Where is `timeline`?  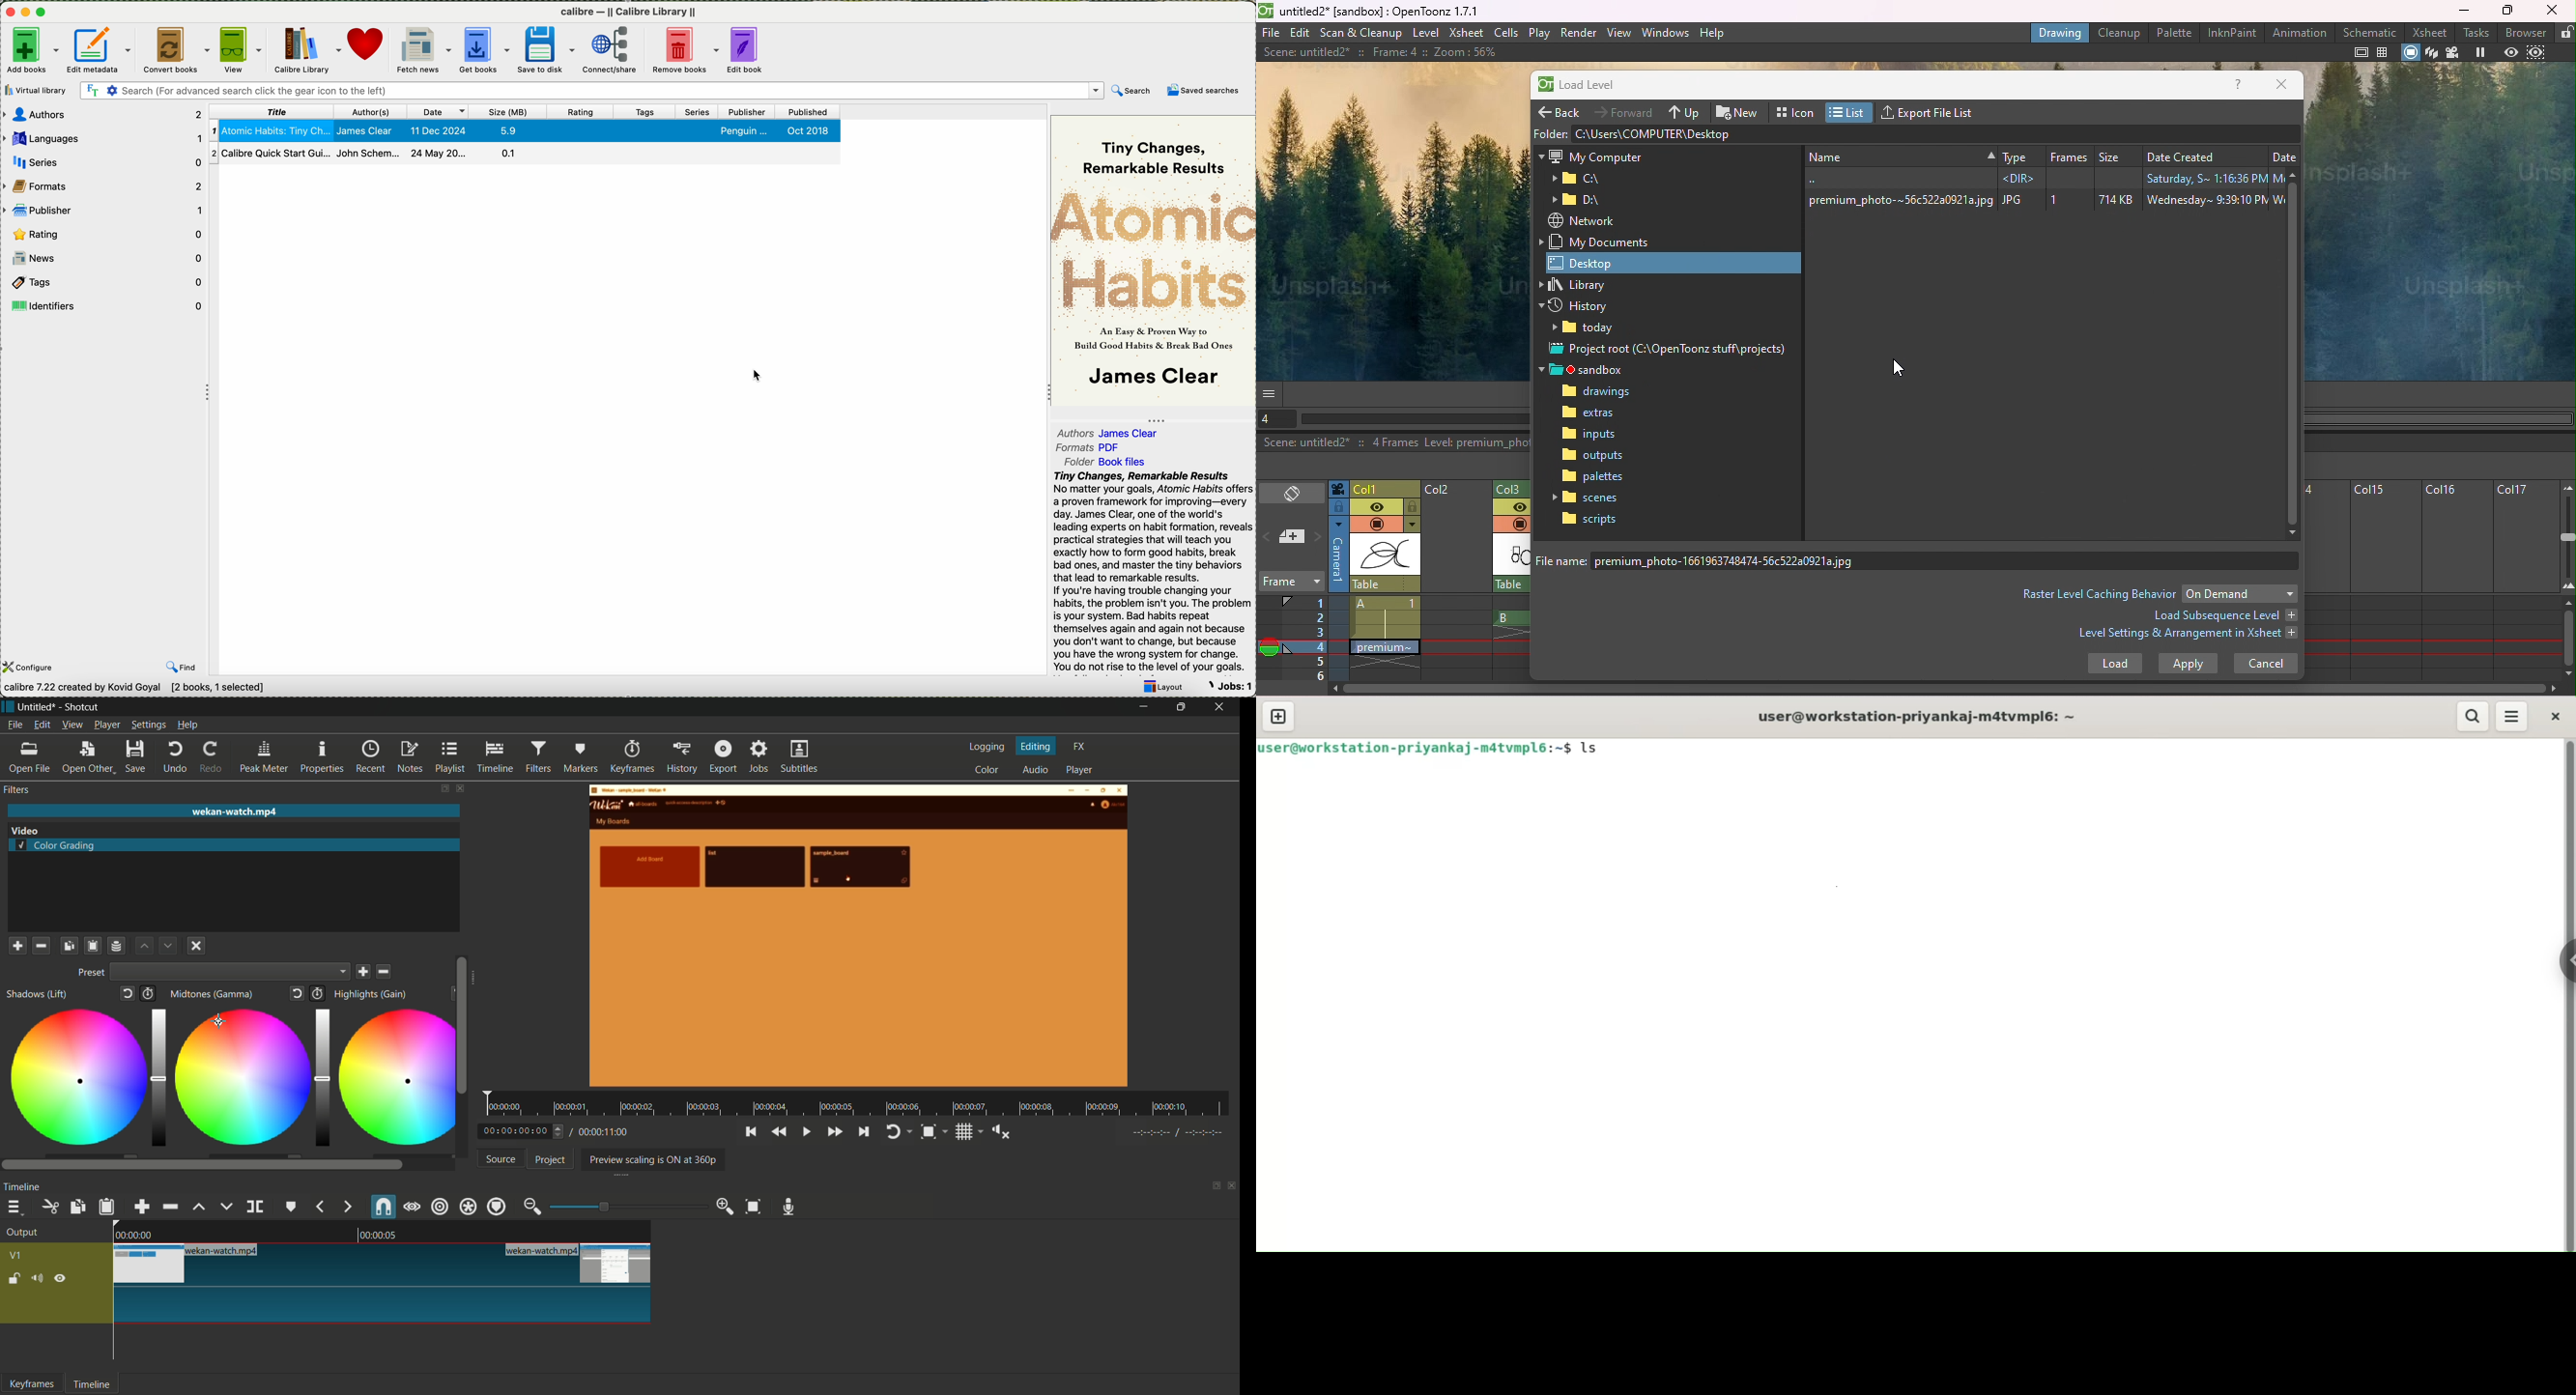
timeline is located at coordinates (22, 1188).